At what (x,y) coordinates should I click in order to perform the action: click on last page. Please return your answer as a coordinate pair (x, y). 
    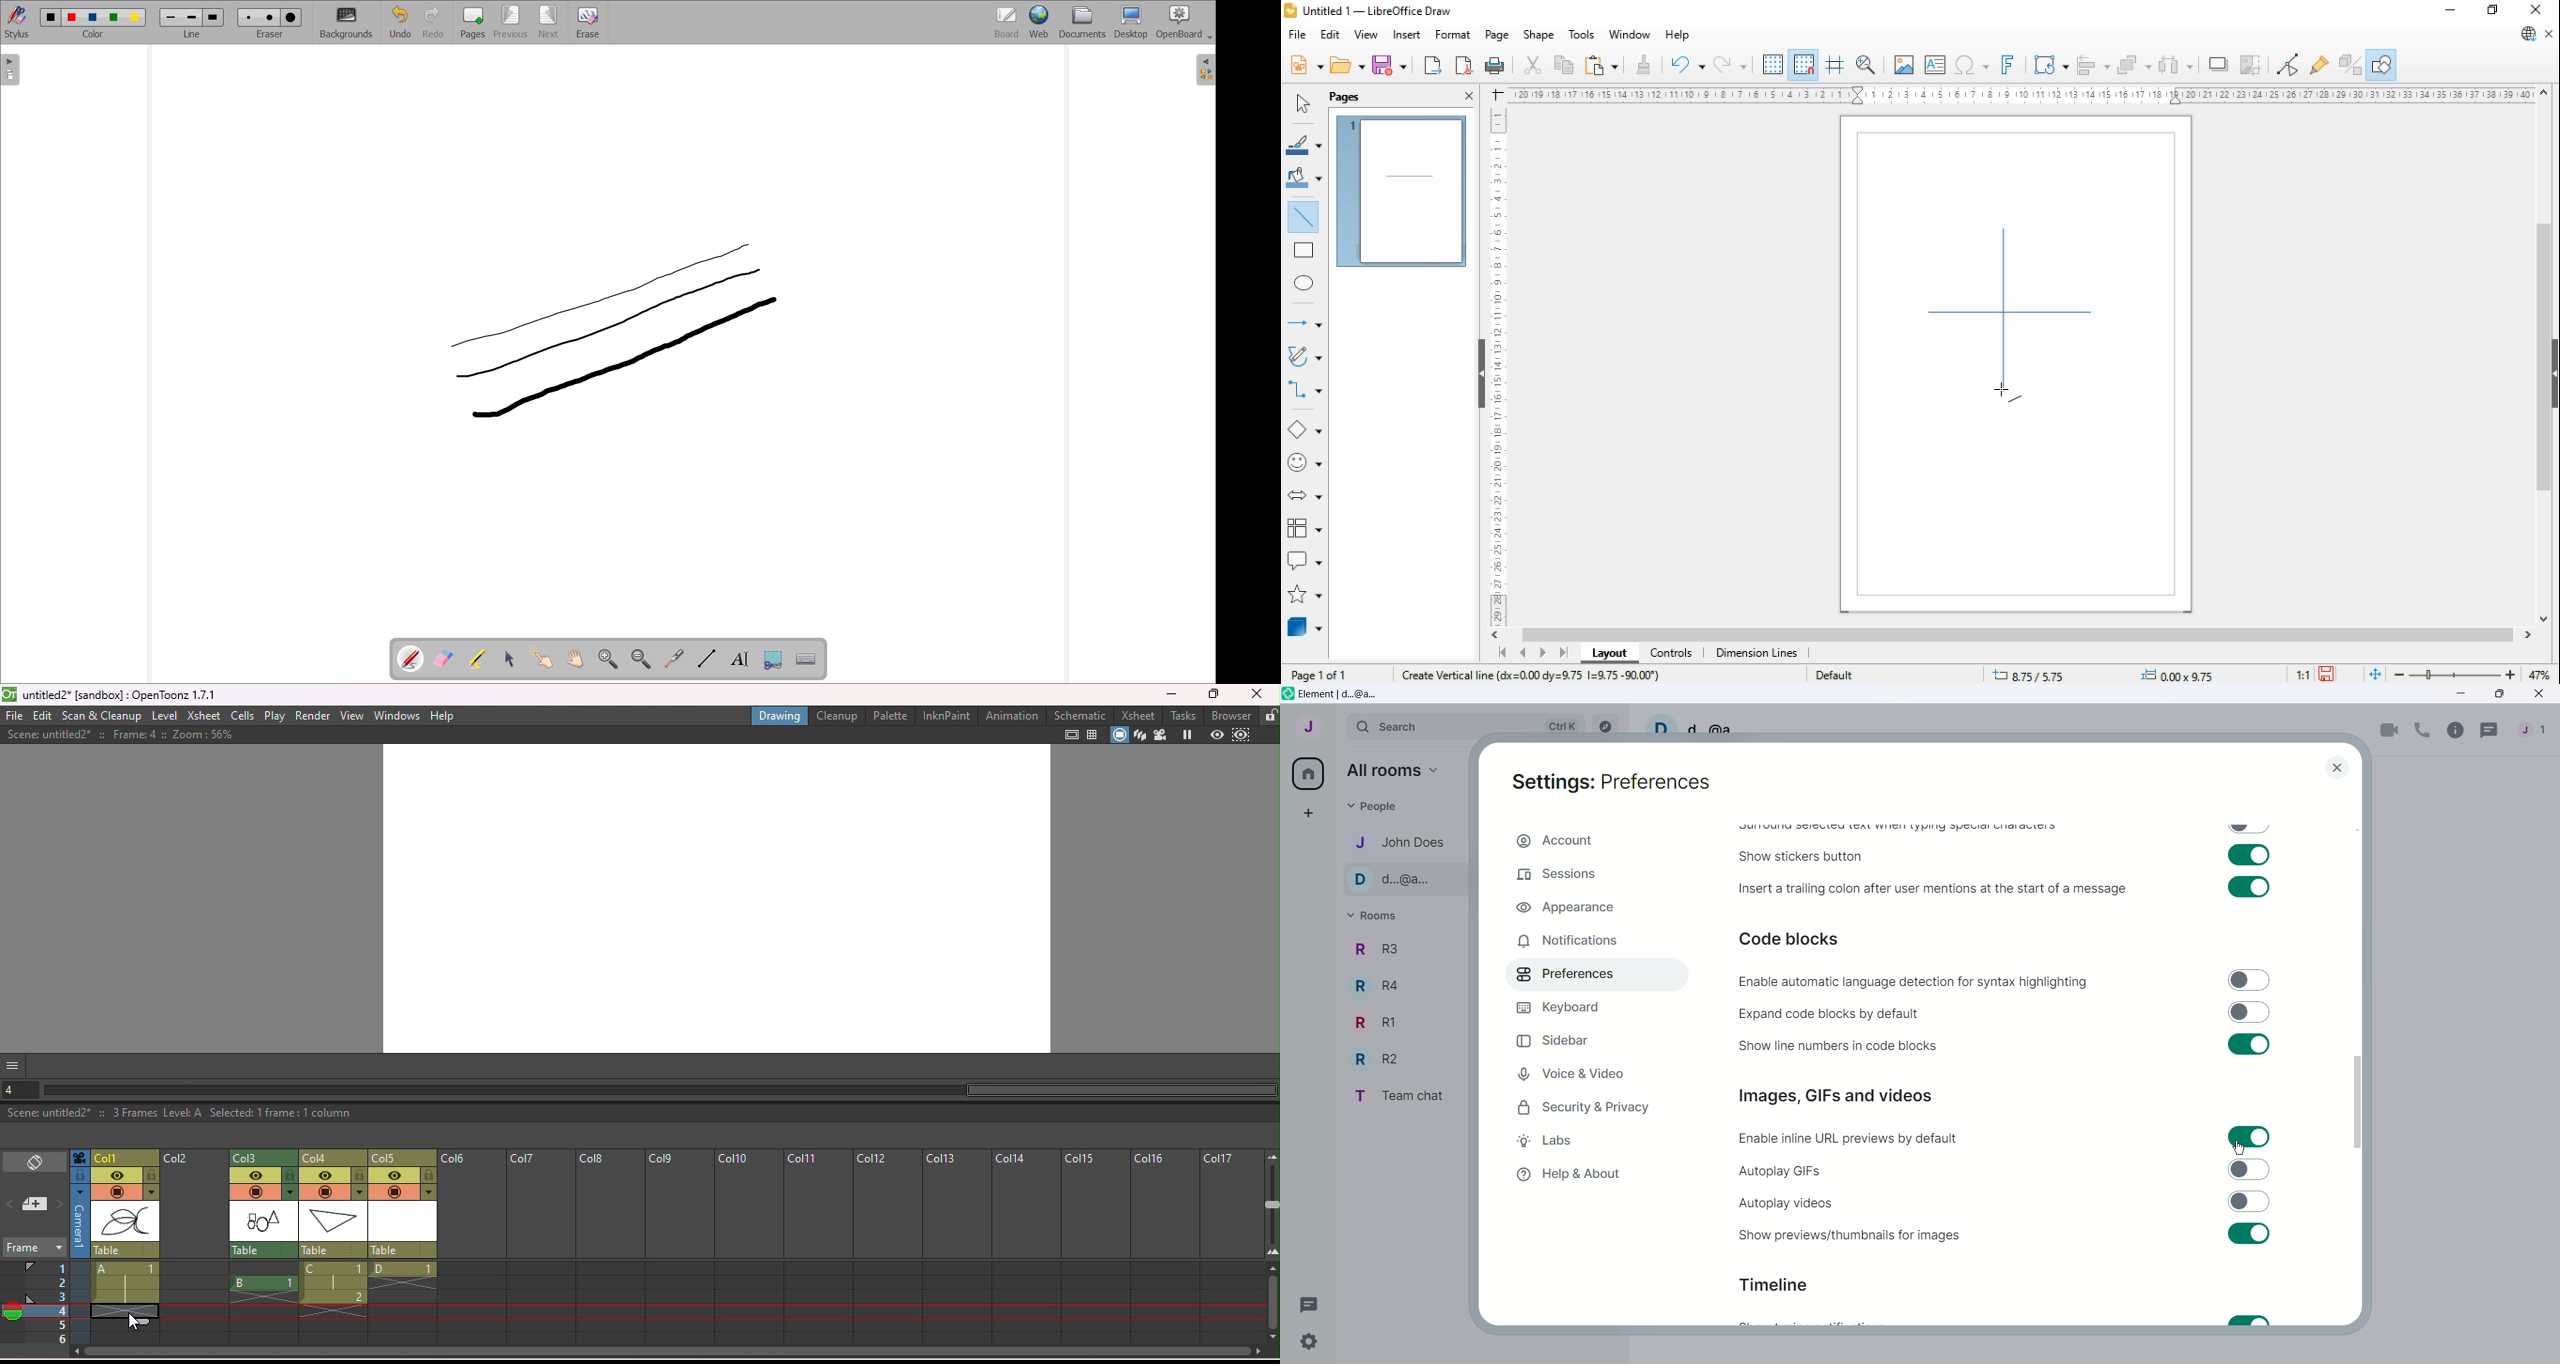
    Looking at the image, I should click on (1564, 652).